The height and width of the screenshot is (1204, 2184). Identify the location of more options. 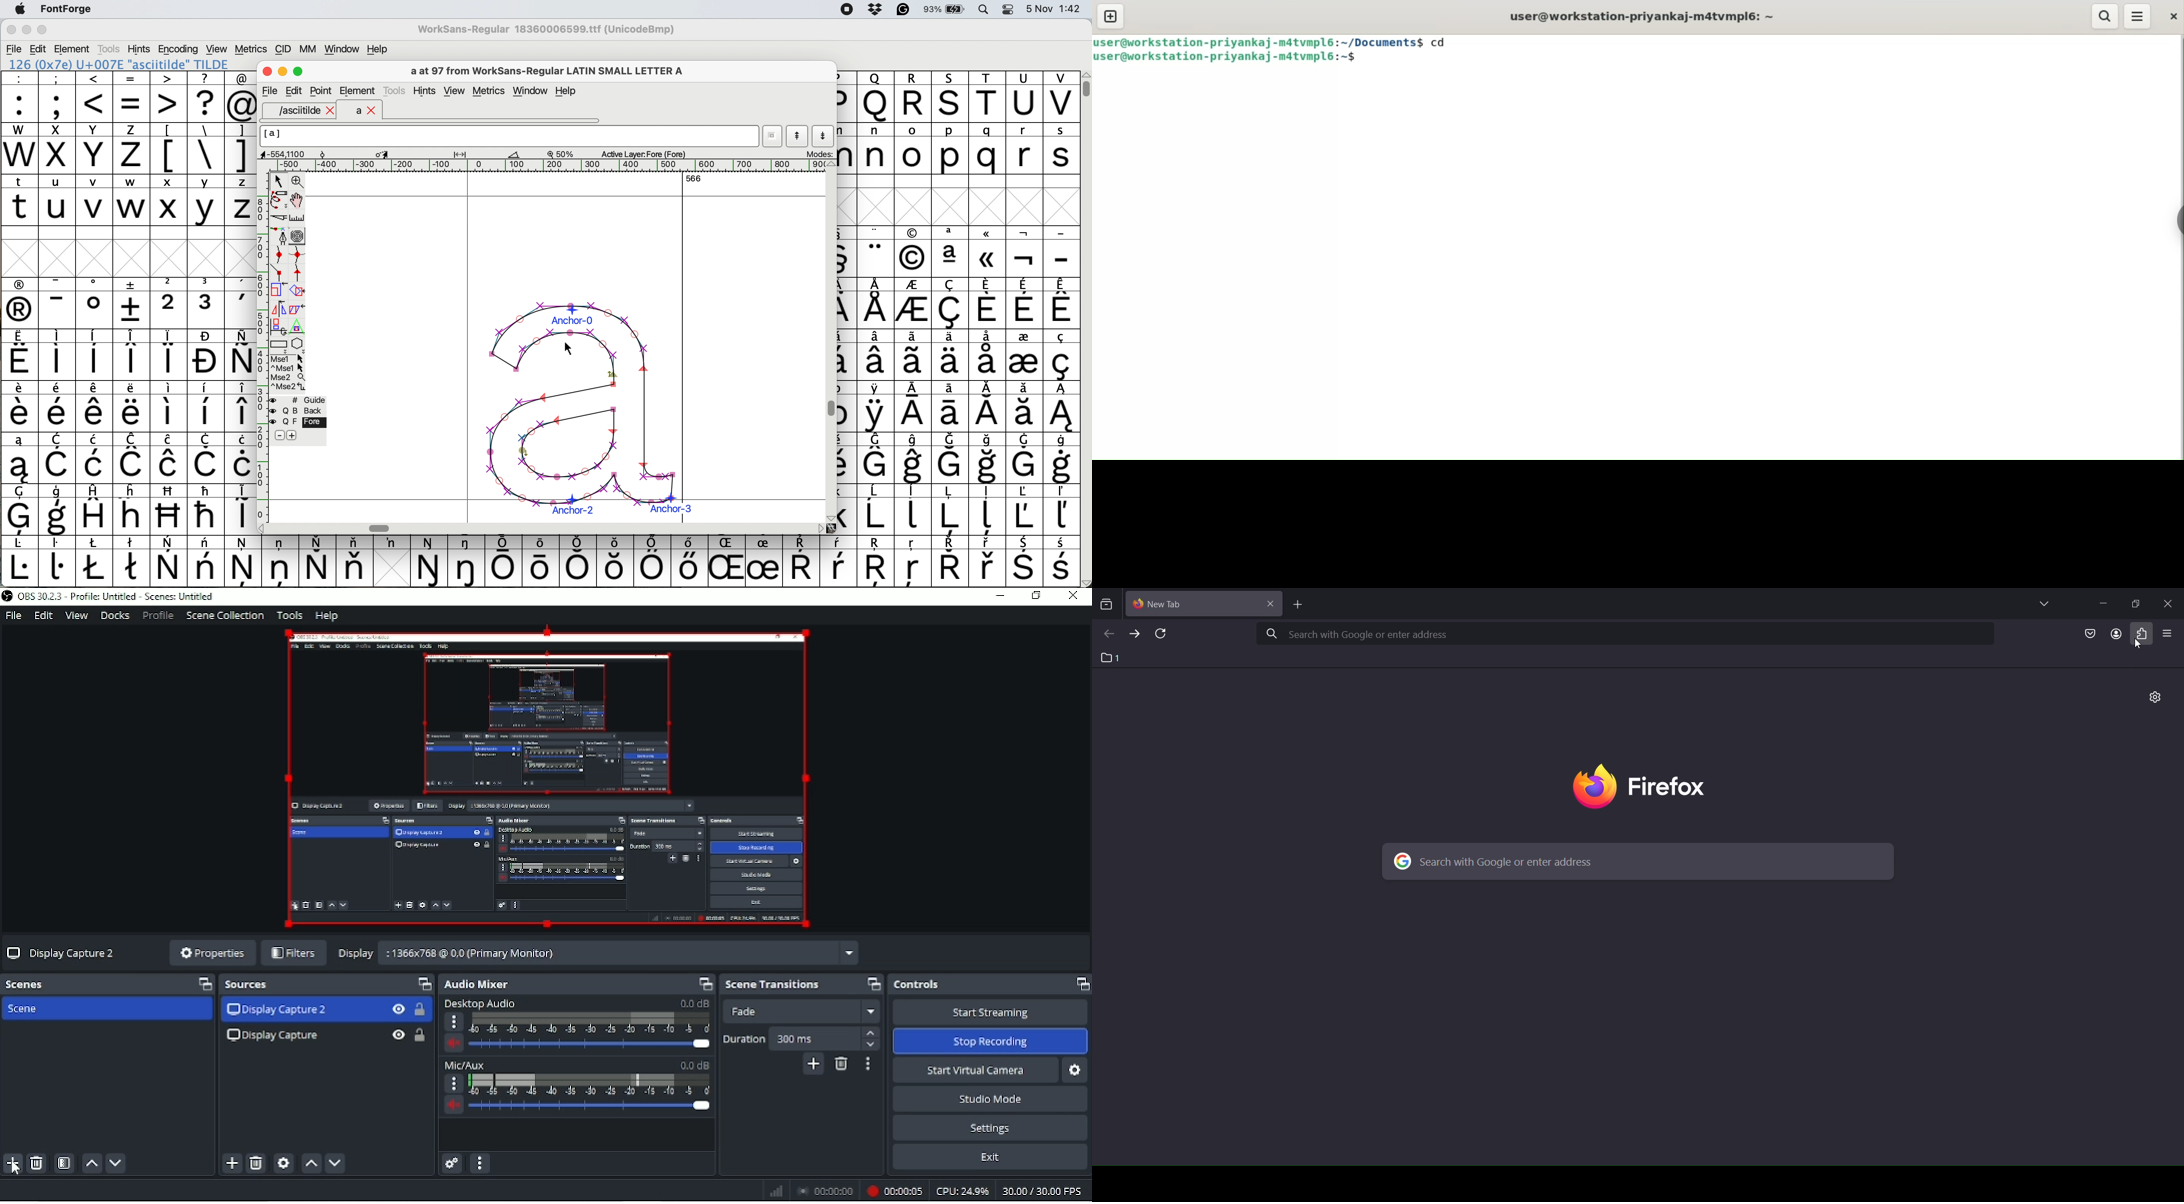
(453, 1022).